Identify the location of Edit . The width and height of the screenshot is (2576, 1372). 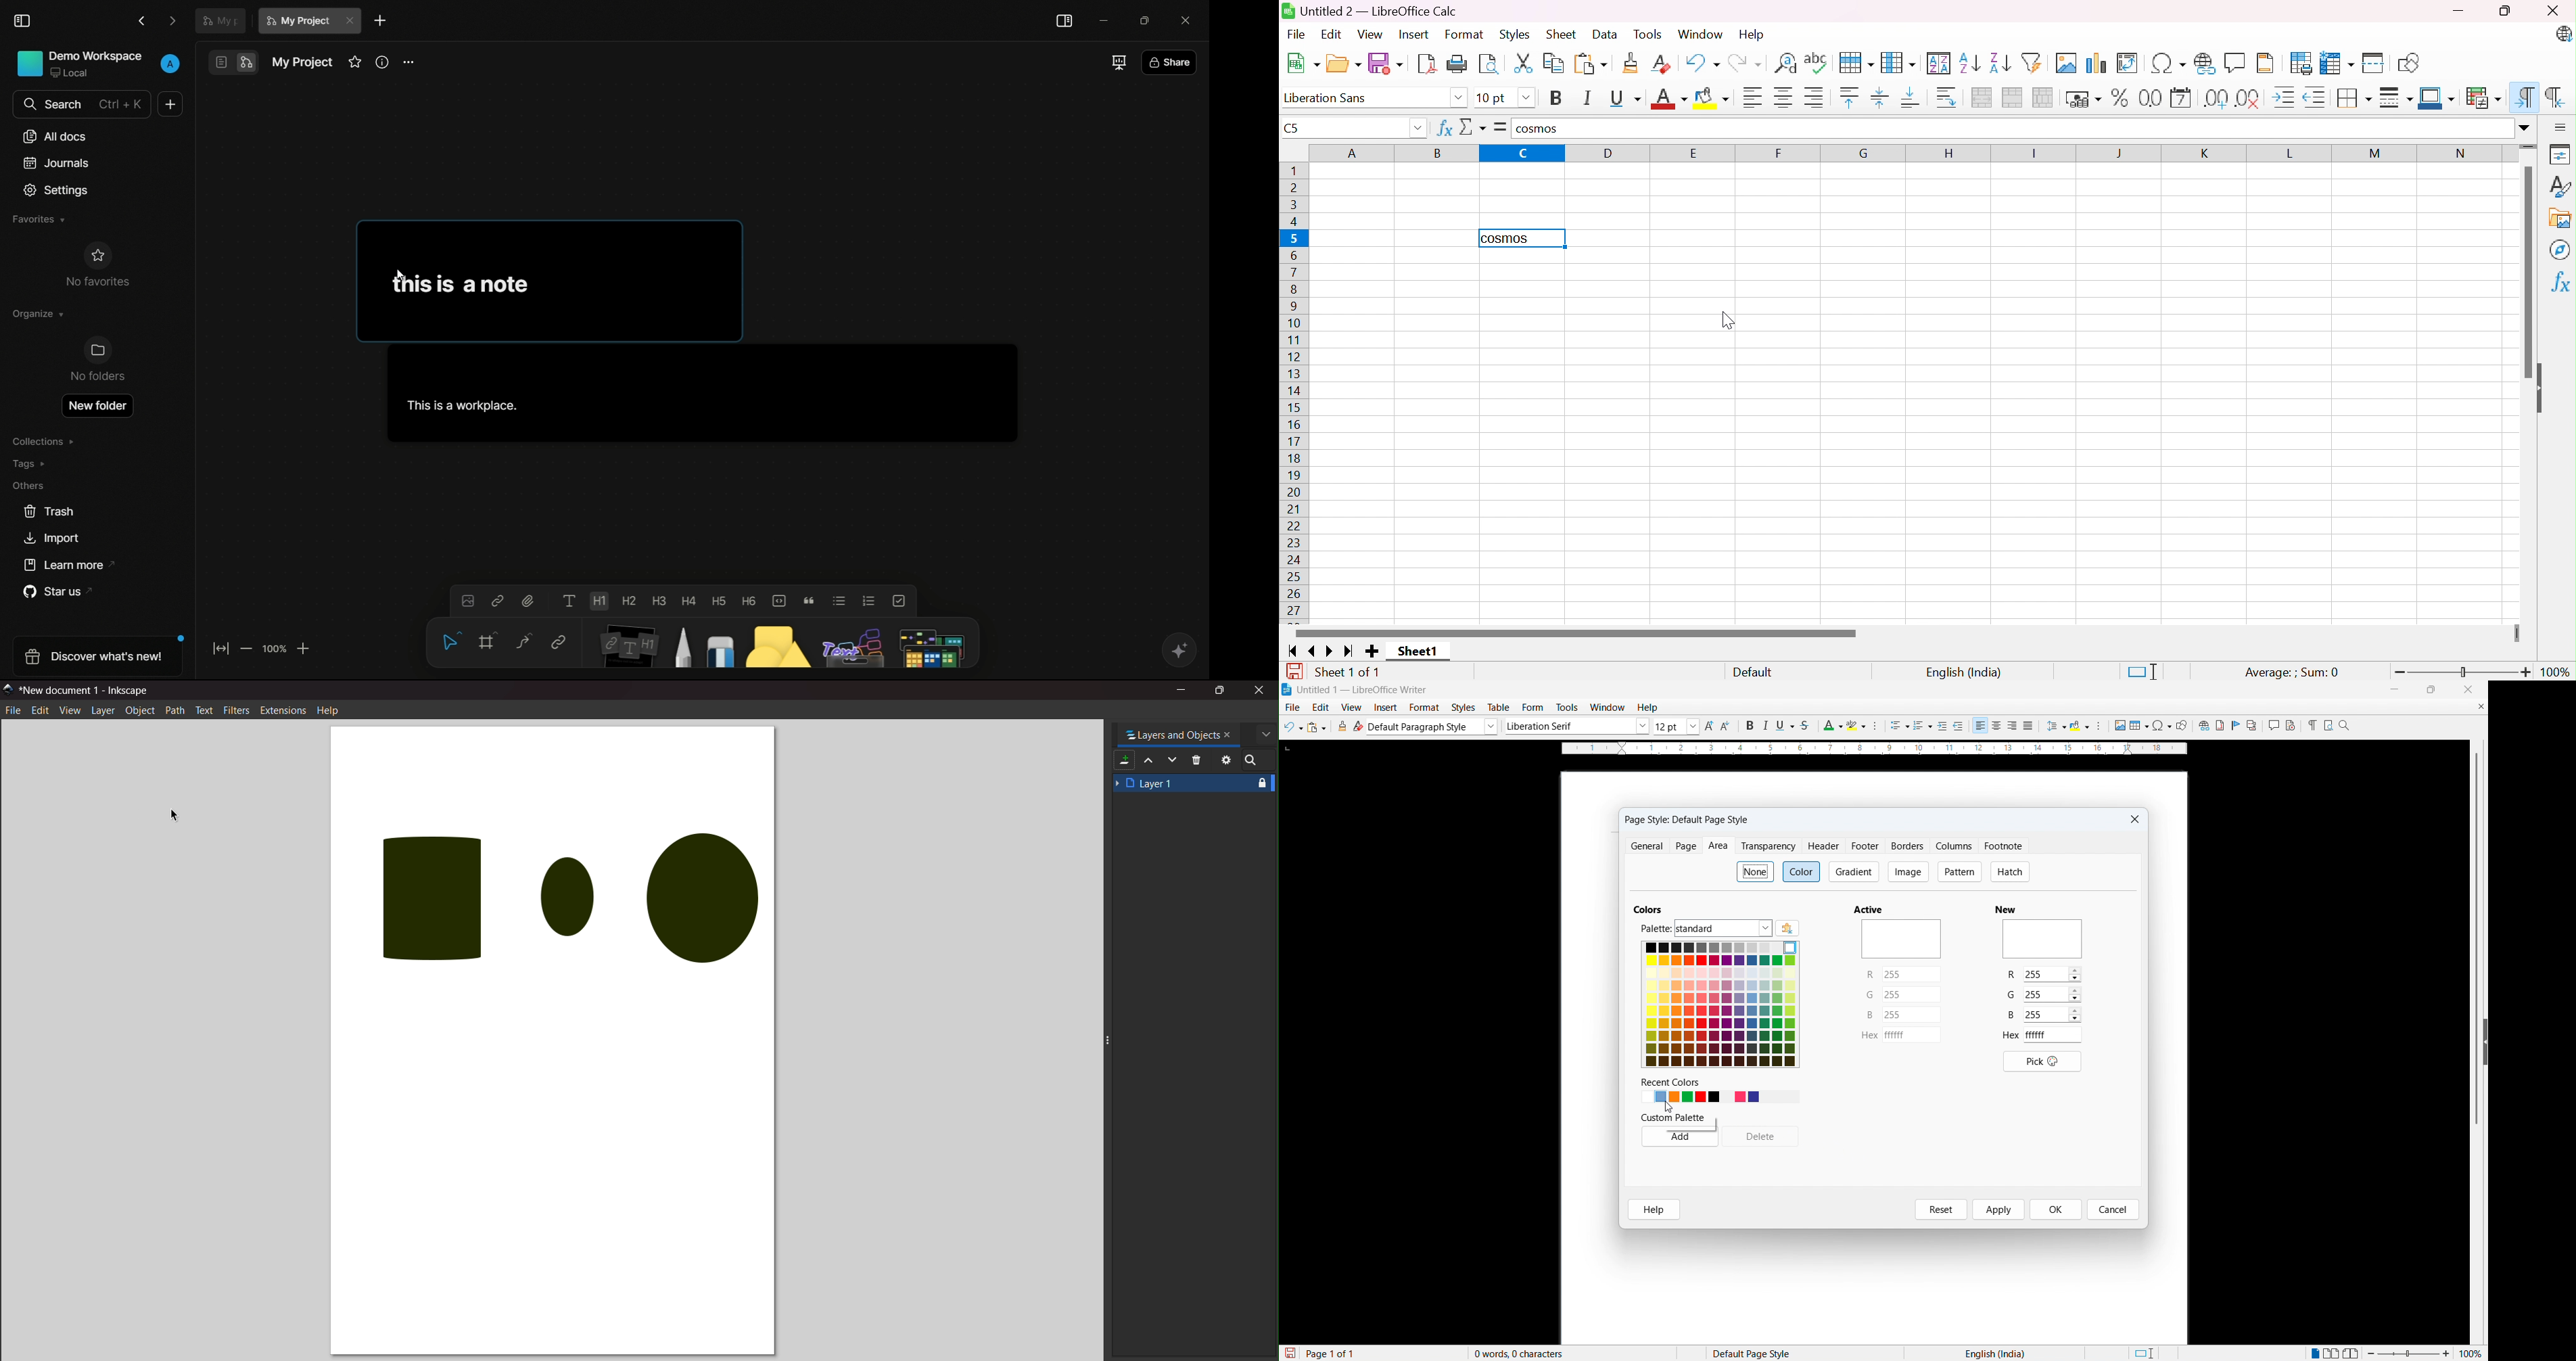
(1321, 707).